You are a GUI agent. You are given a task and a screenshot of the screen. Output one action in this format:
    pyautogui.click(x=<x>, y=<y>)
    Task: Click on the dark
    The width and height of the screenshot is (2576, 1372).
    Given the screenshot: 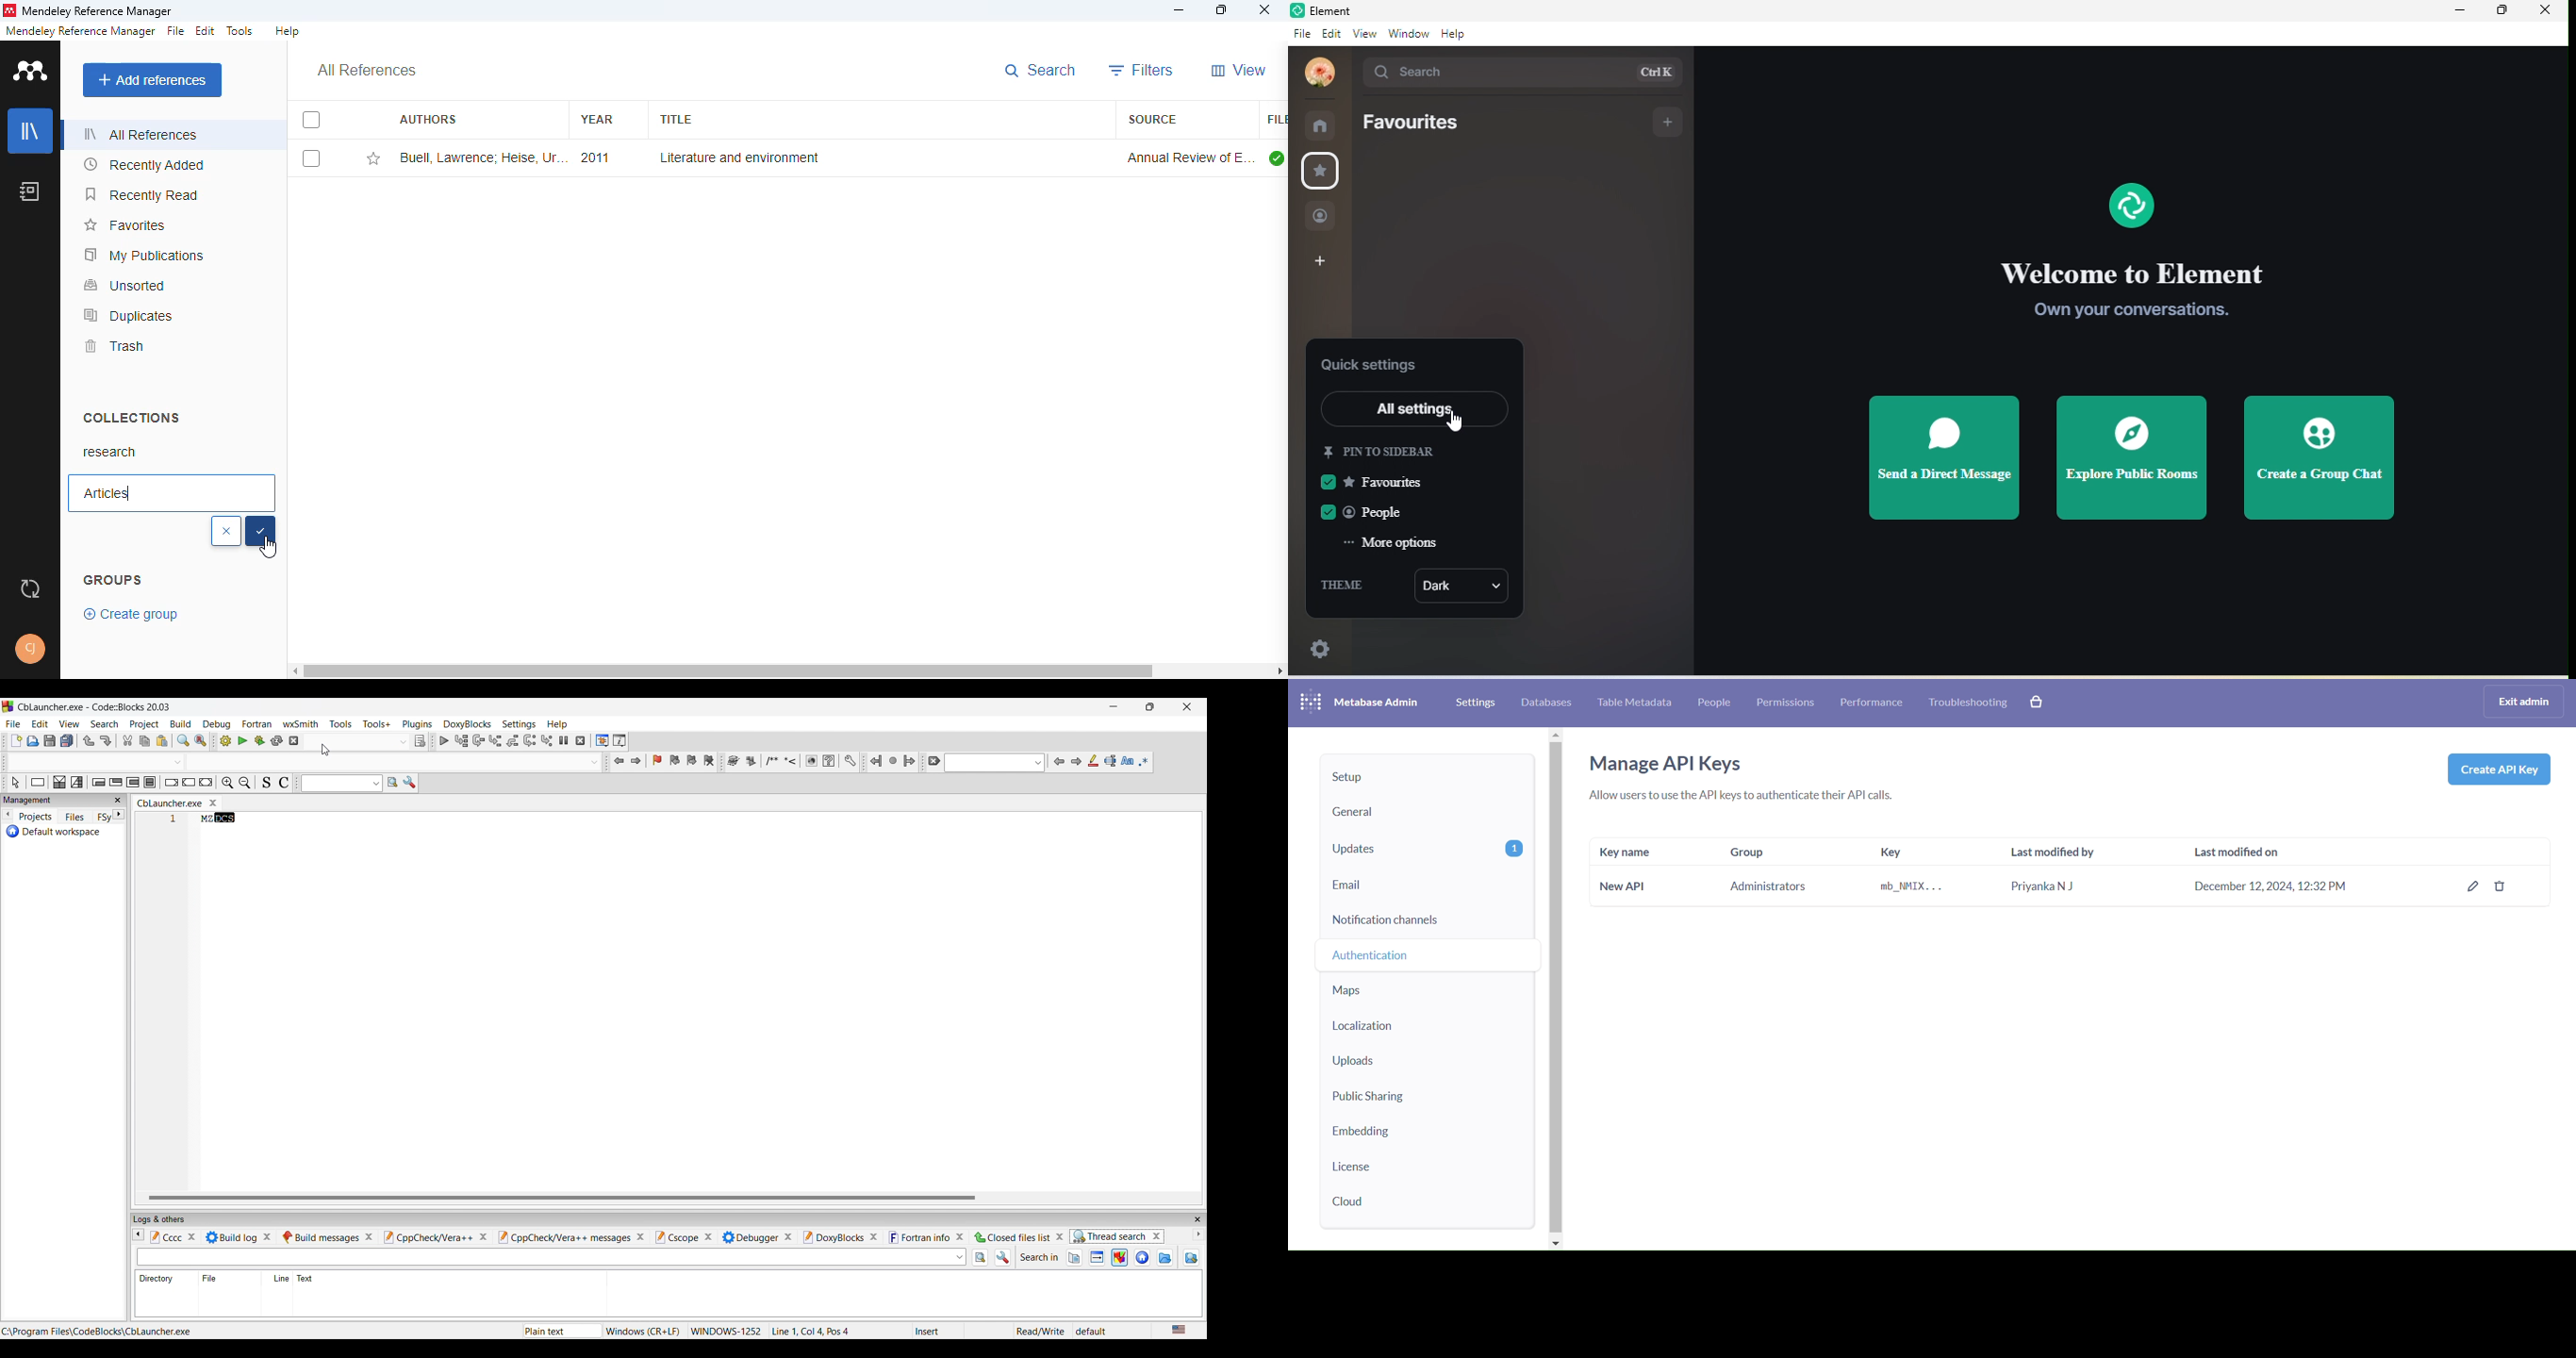 What is the action you would take?
    pyautogui.click(x=1459, y=587)
    